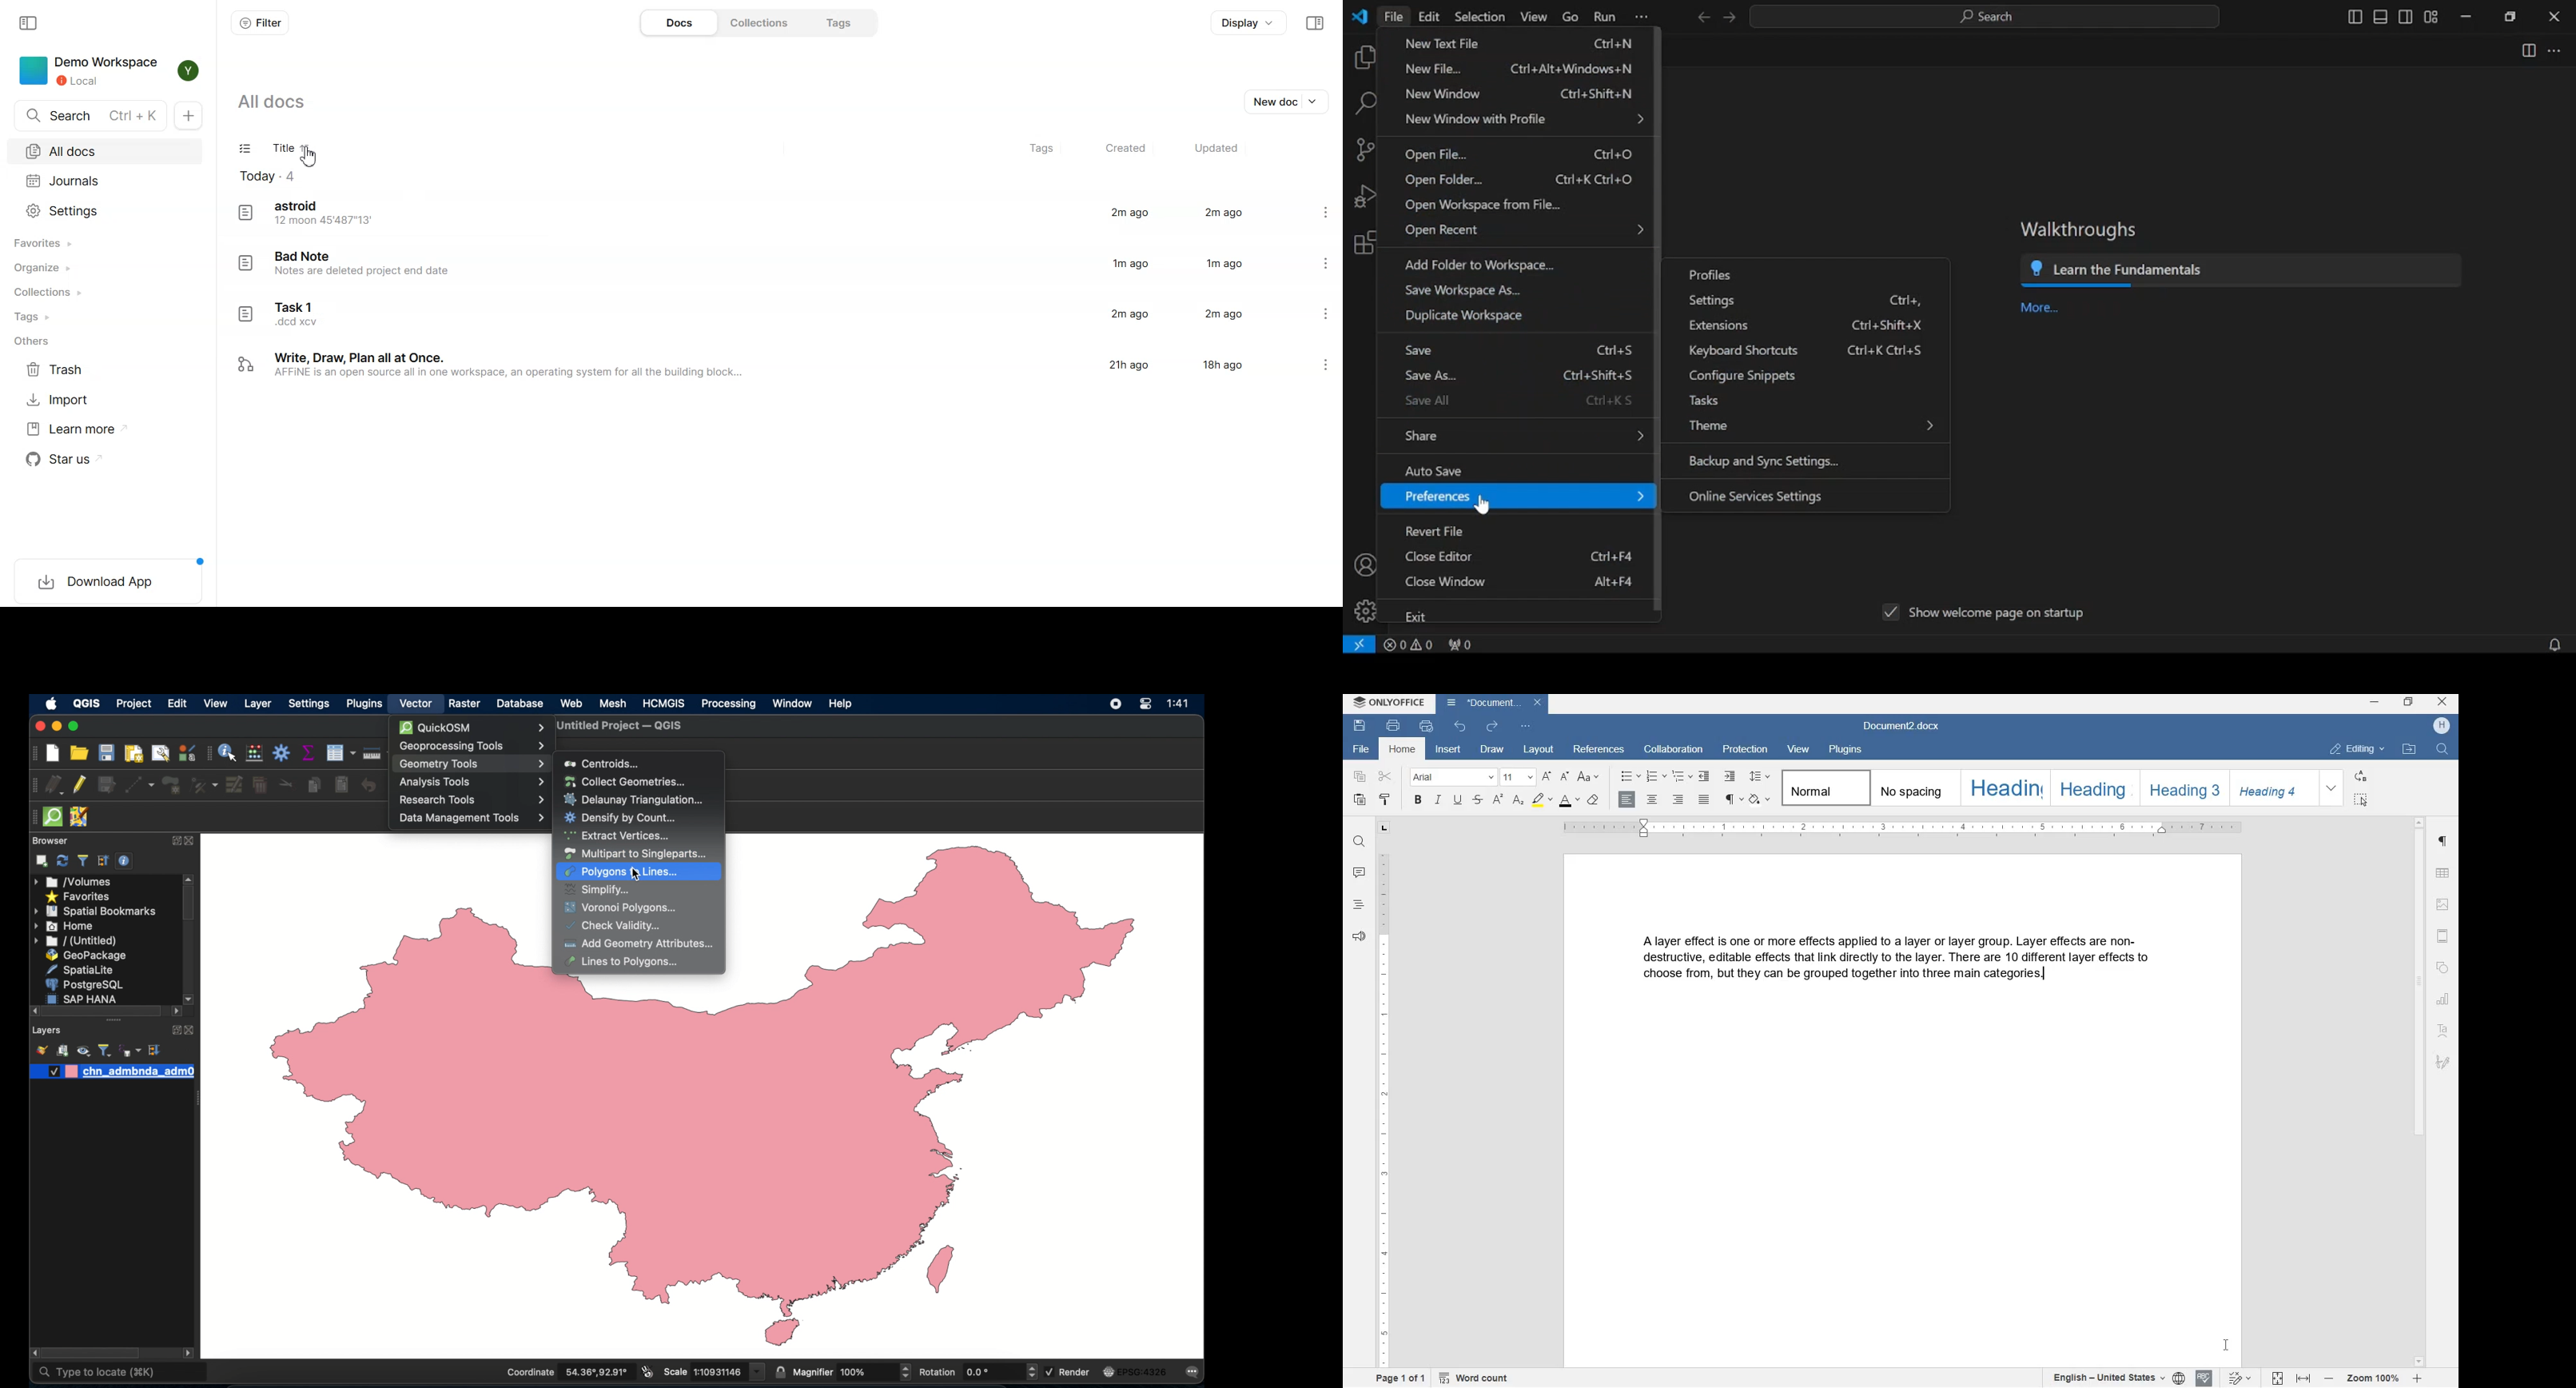 The width and height of the screenshot is (2576, 1400). What do you see at coordinates (1568, 17) in the screenshot?
I see `go` at bounding box center [1568, 17].